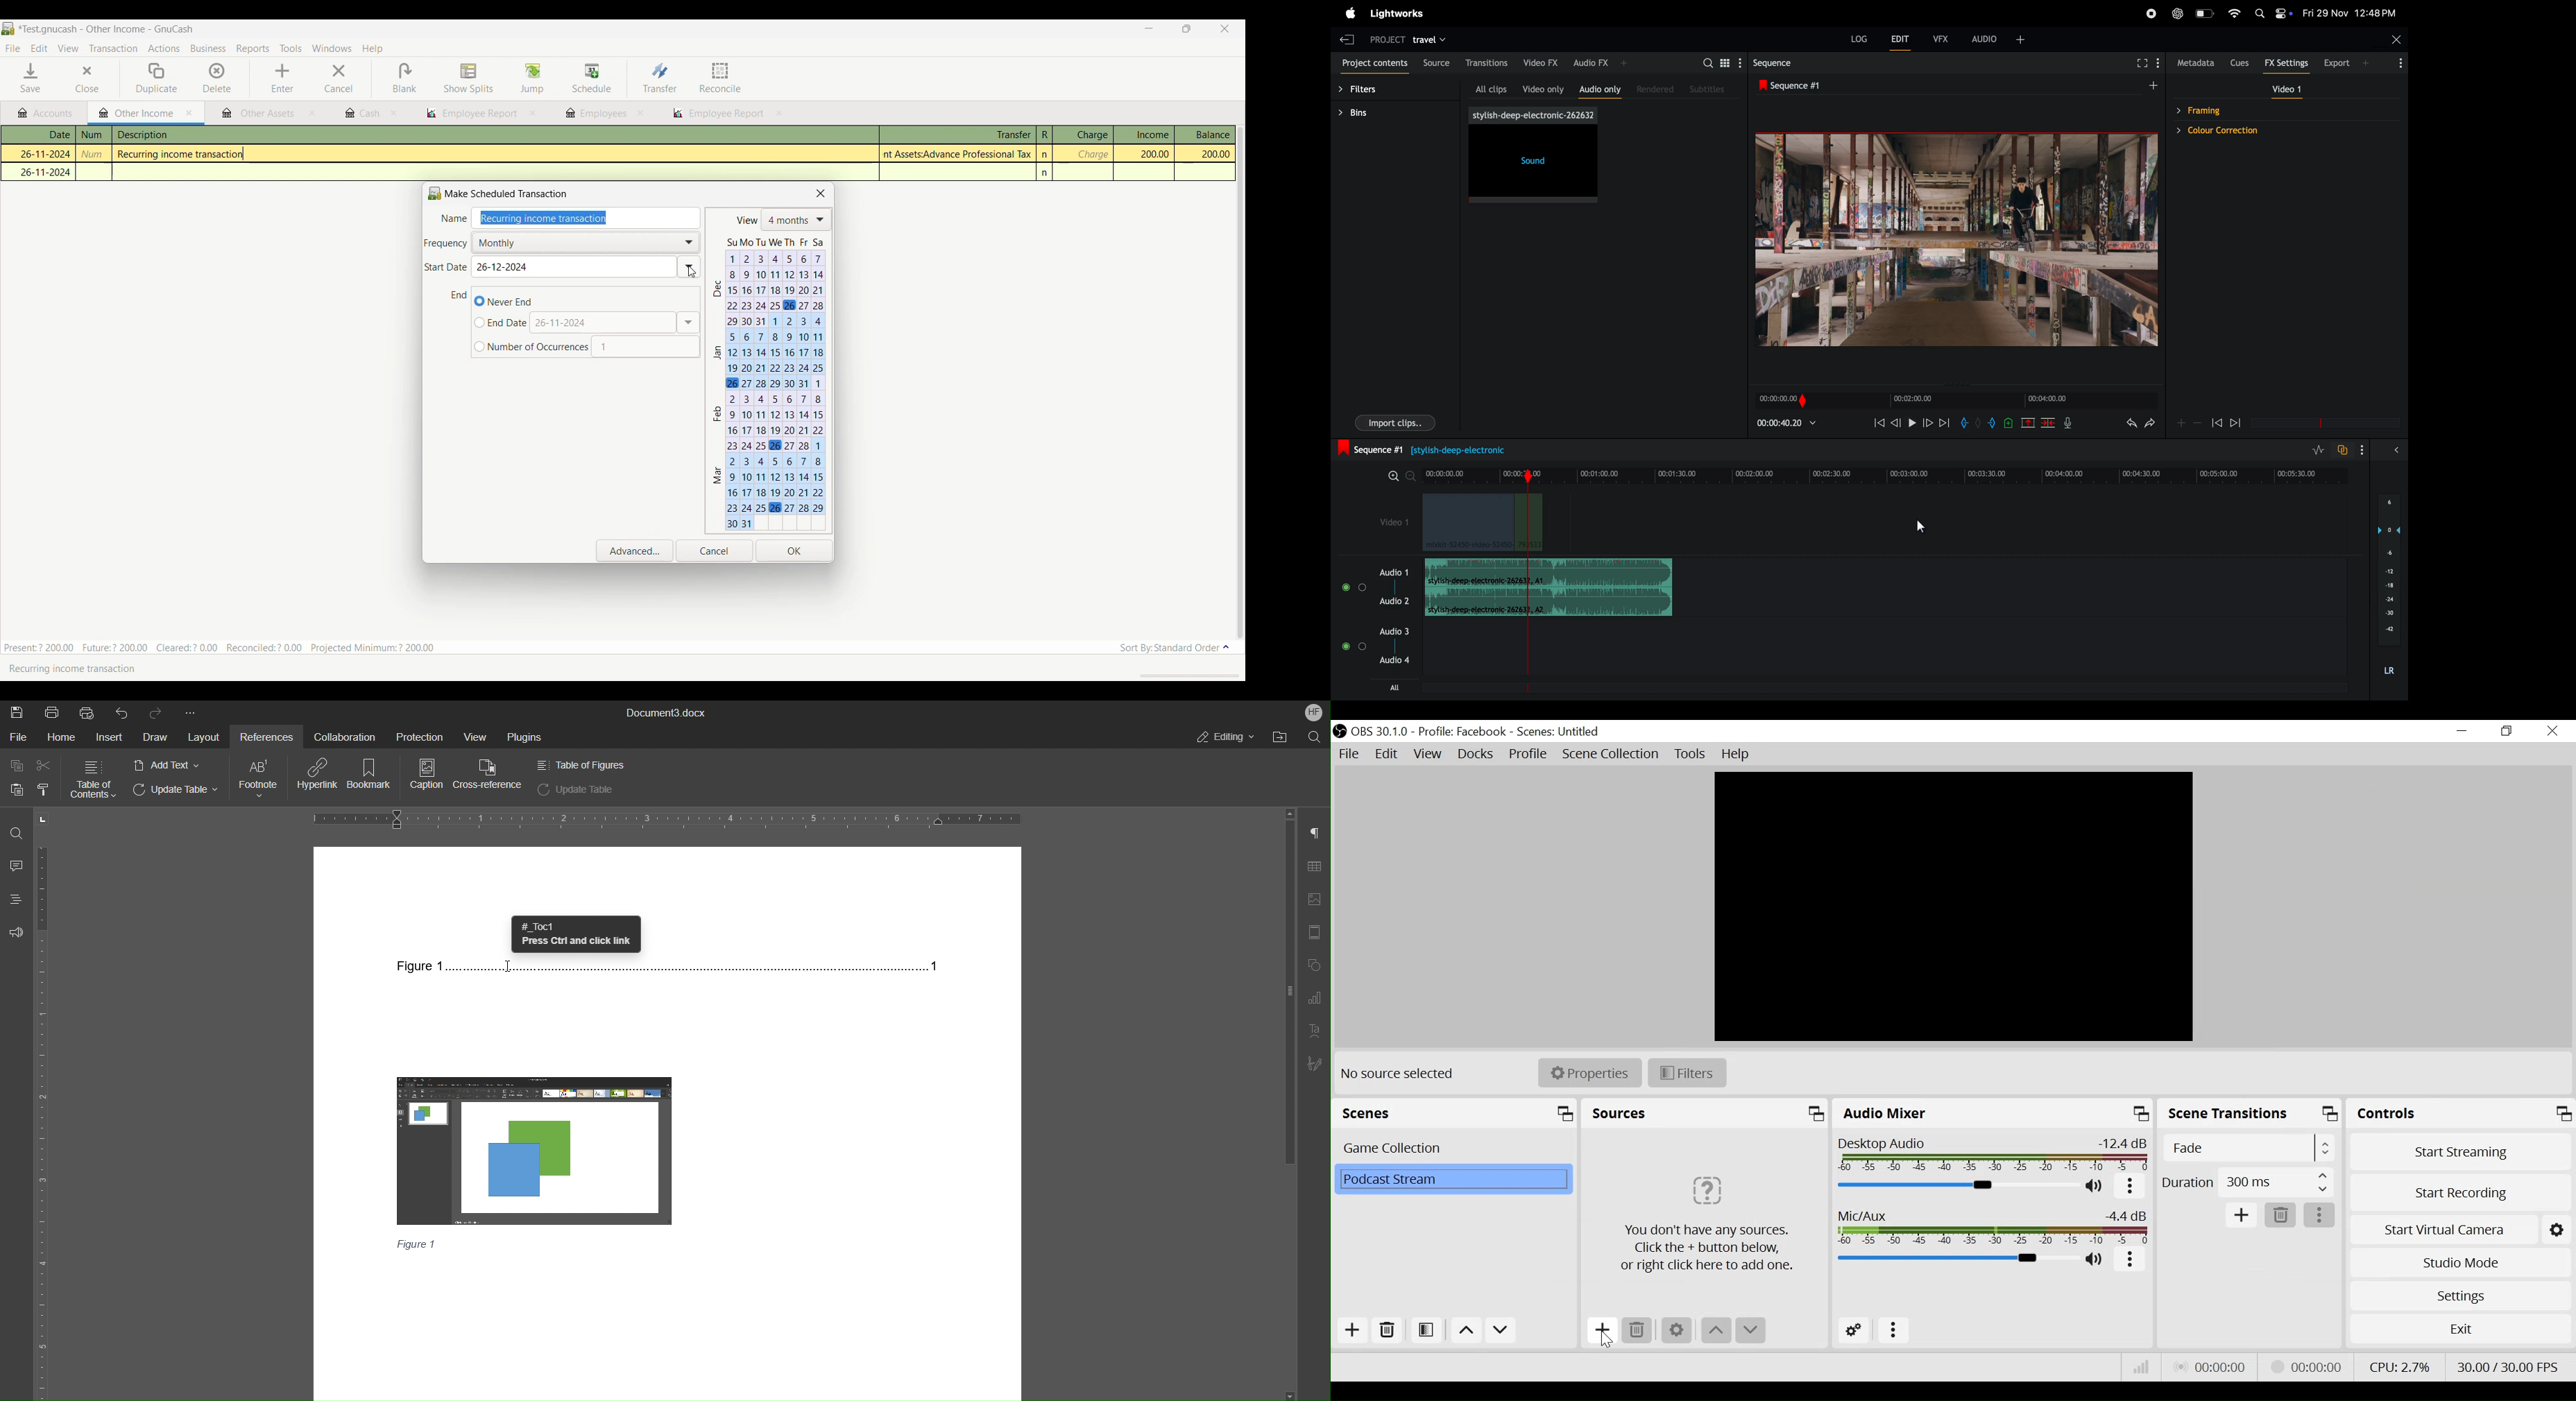 The height and width of the screenshot is (1428, 2576). I want to click on Start Recording, so click(2458, 1191).